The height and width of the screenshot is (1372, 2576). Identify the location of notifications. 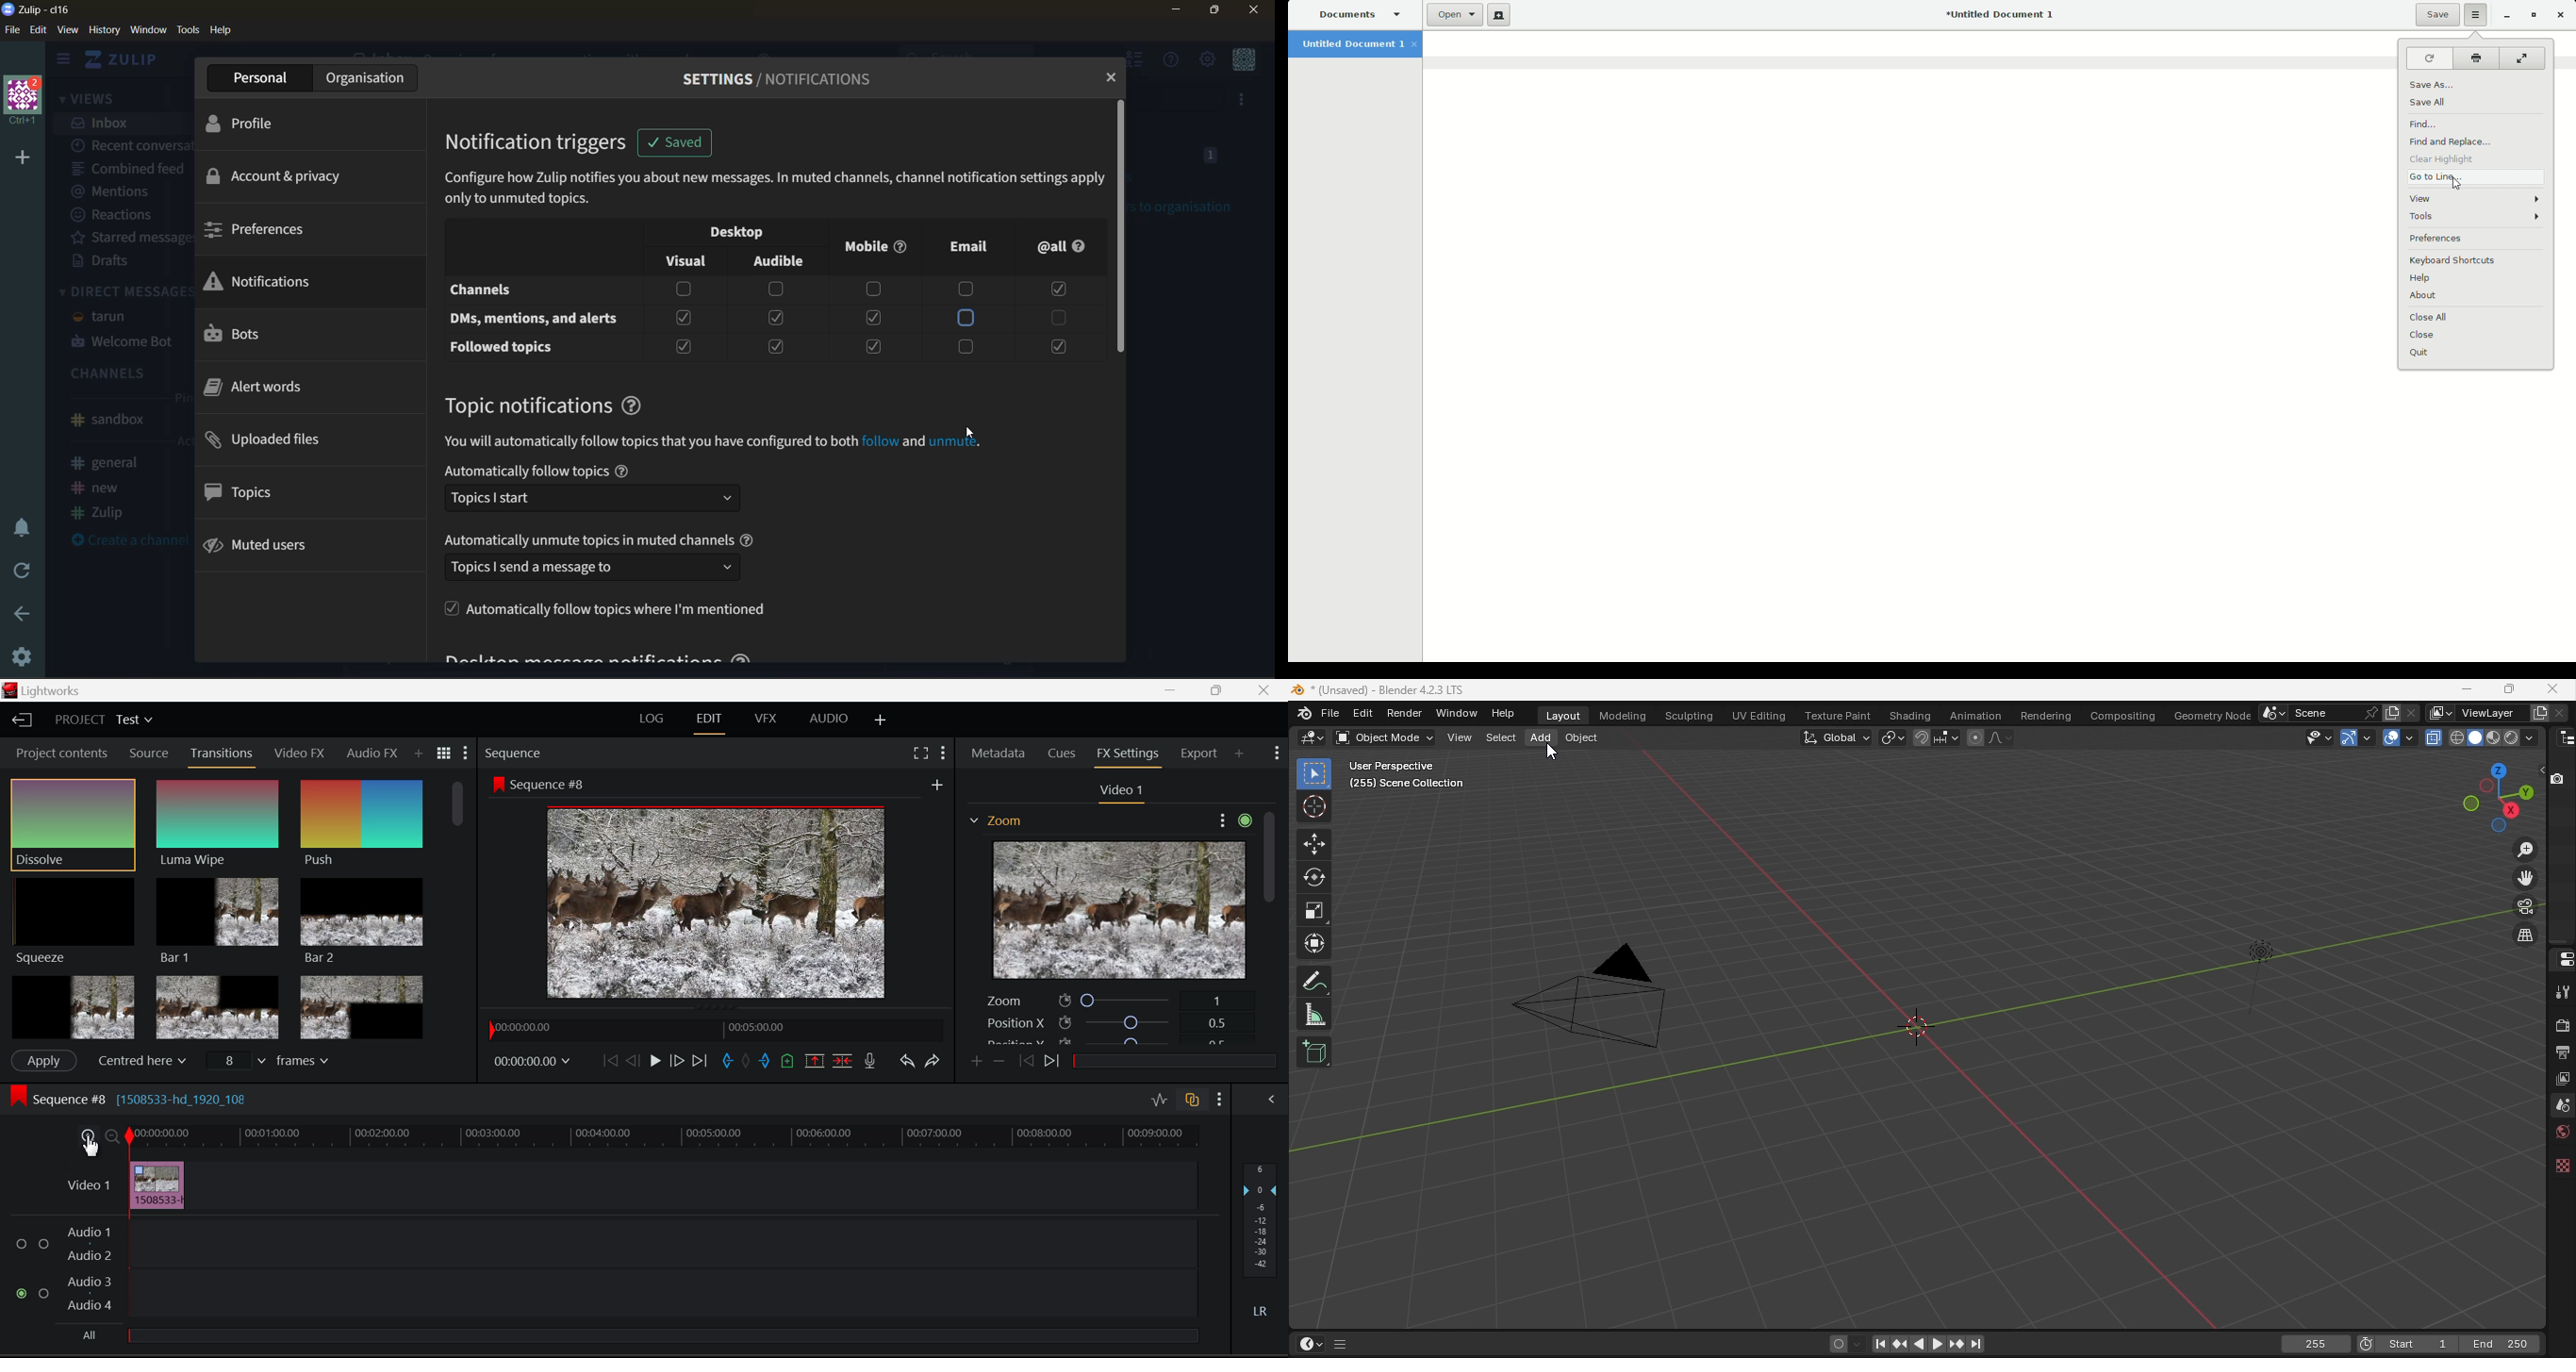
(263, 283).